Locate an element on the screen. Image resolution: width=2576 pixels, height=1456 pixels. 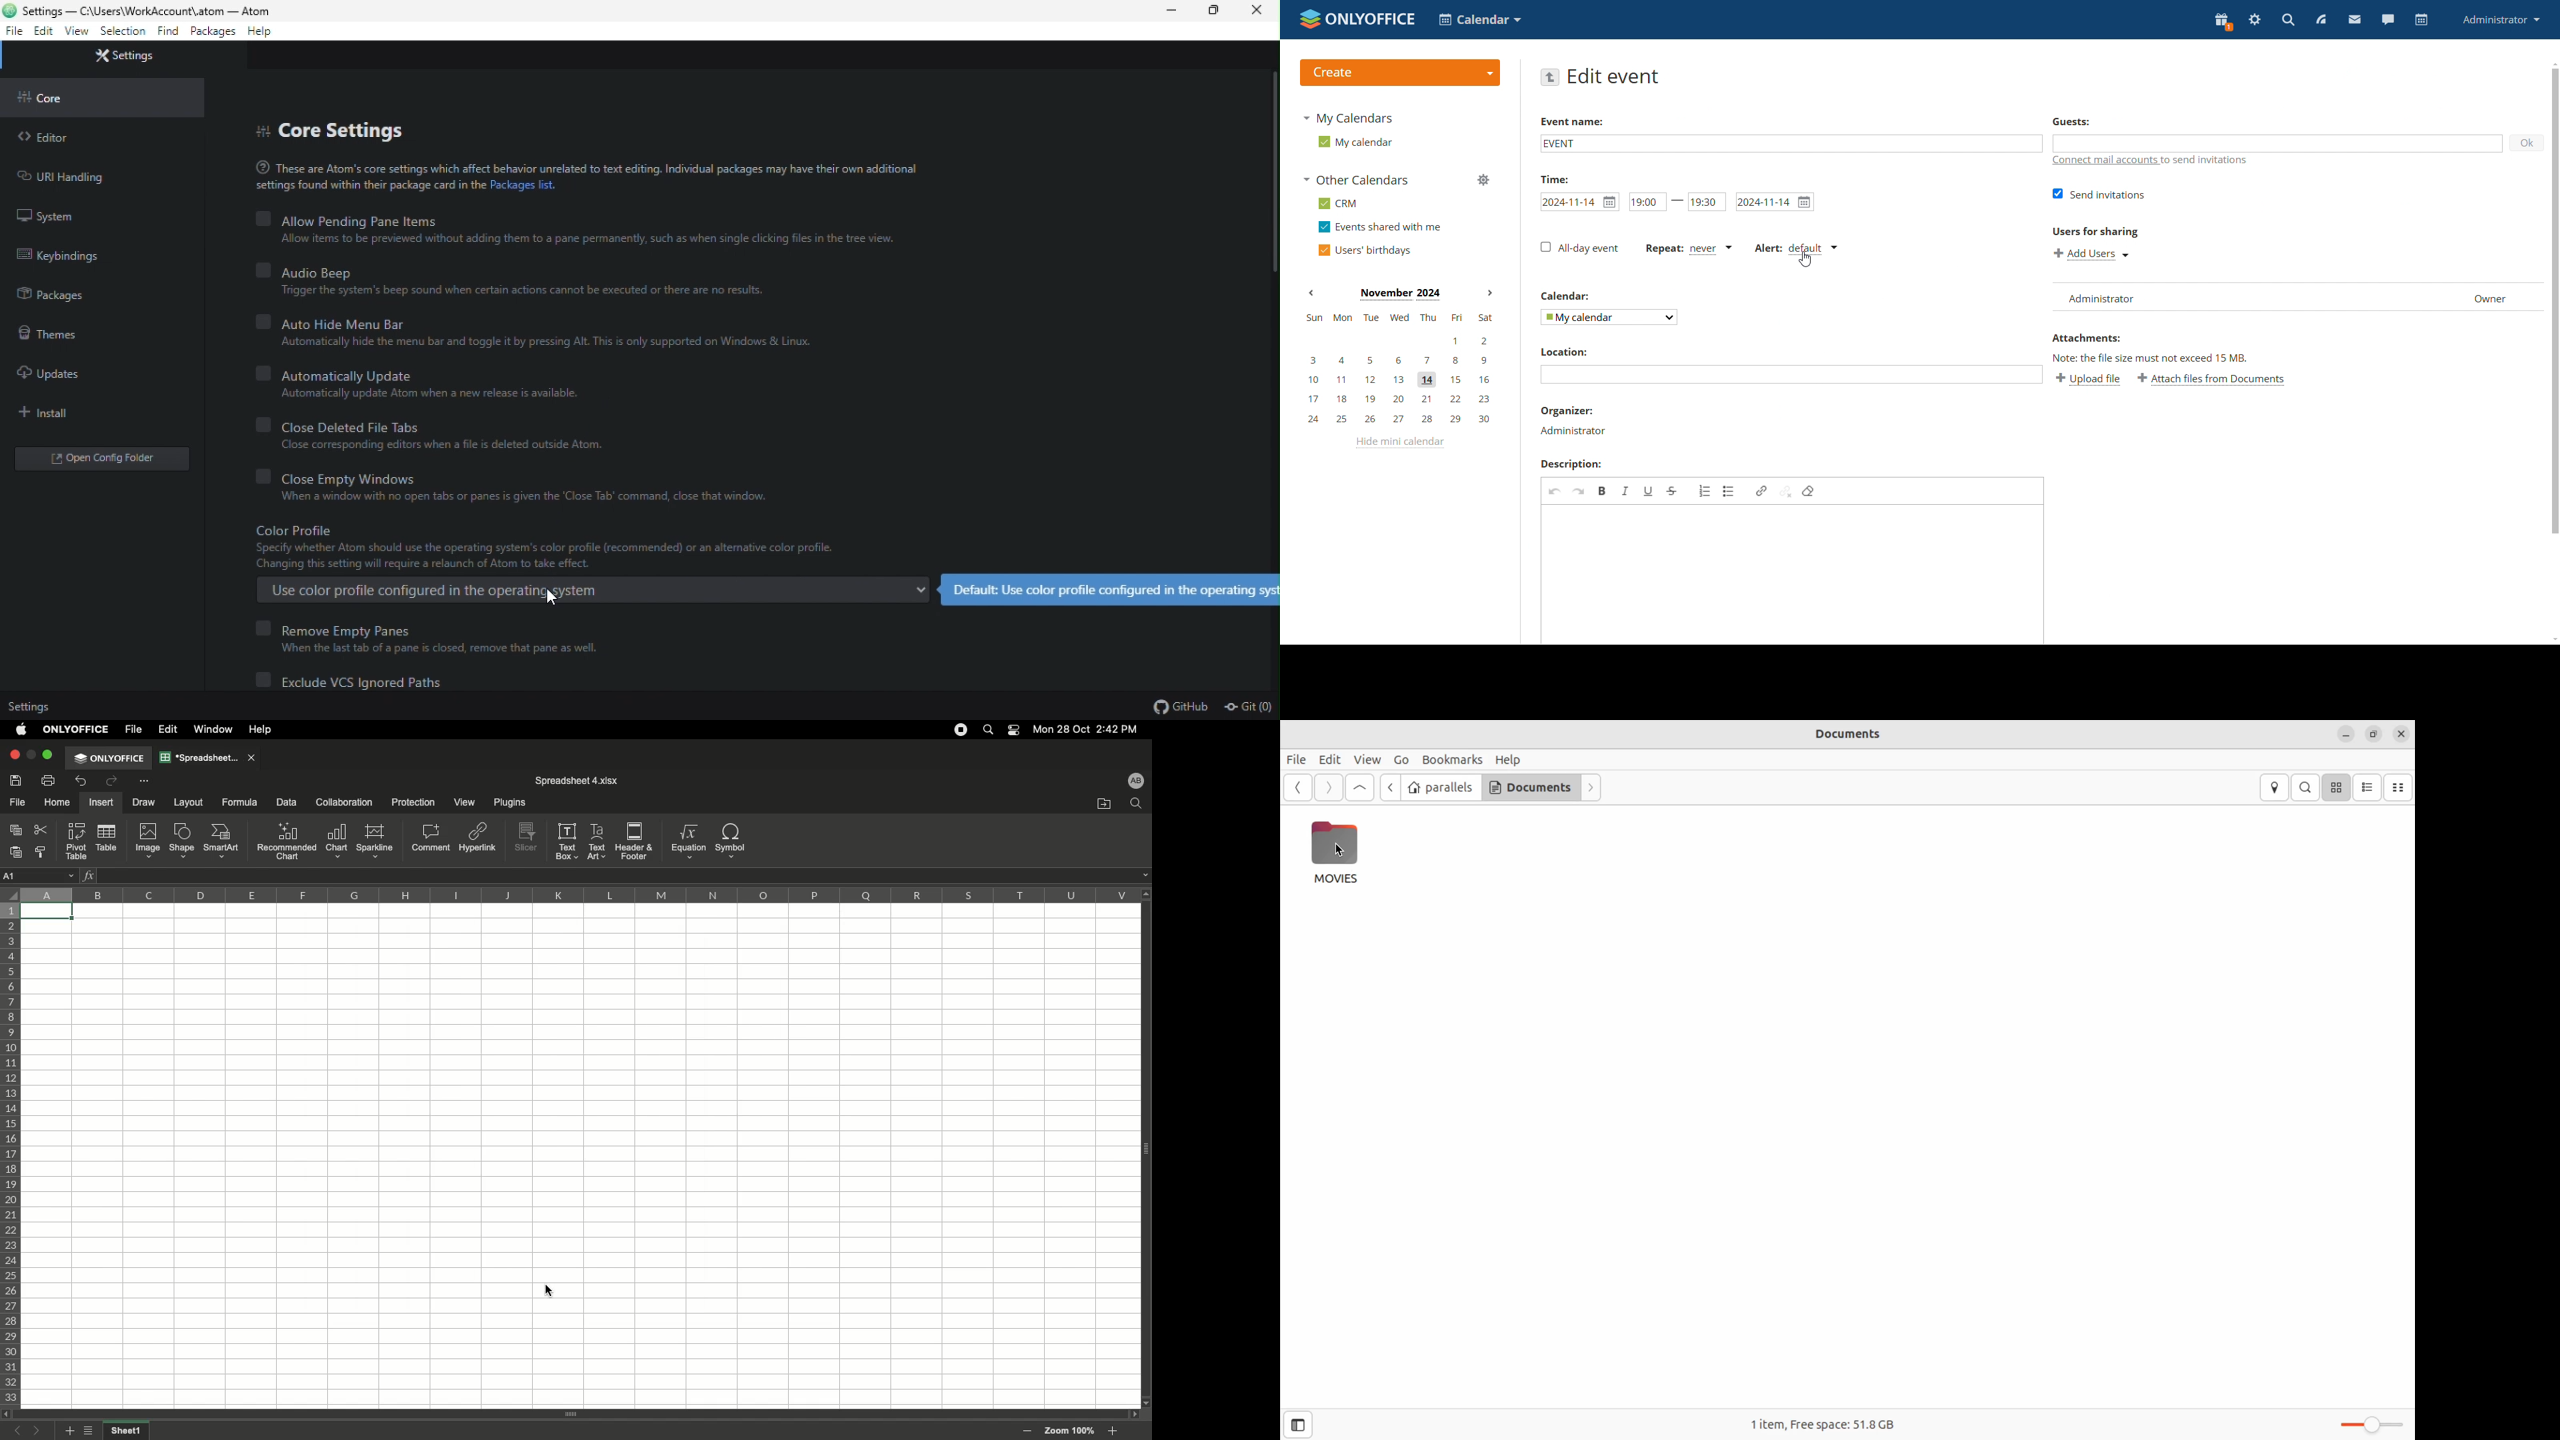
calendar is located at coordinates (2420, 21).